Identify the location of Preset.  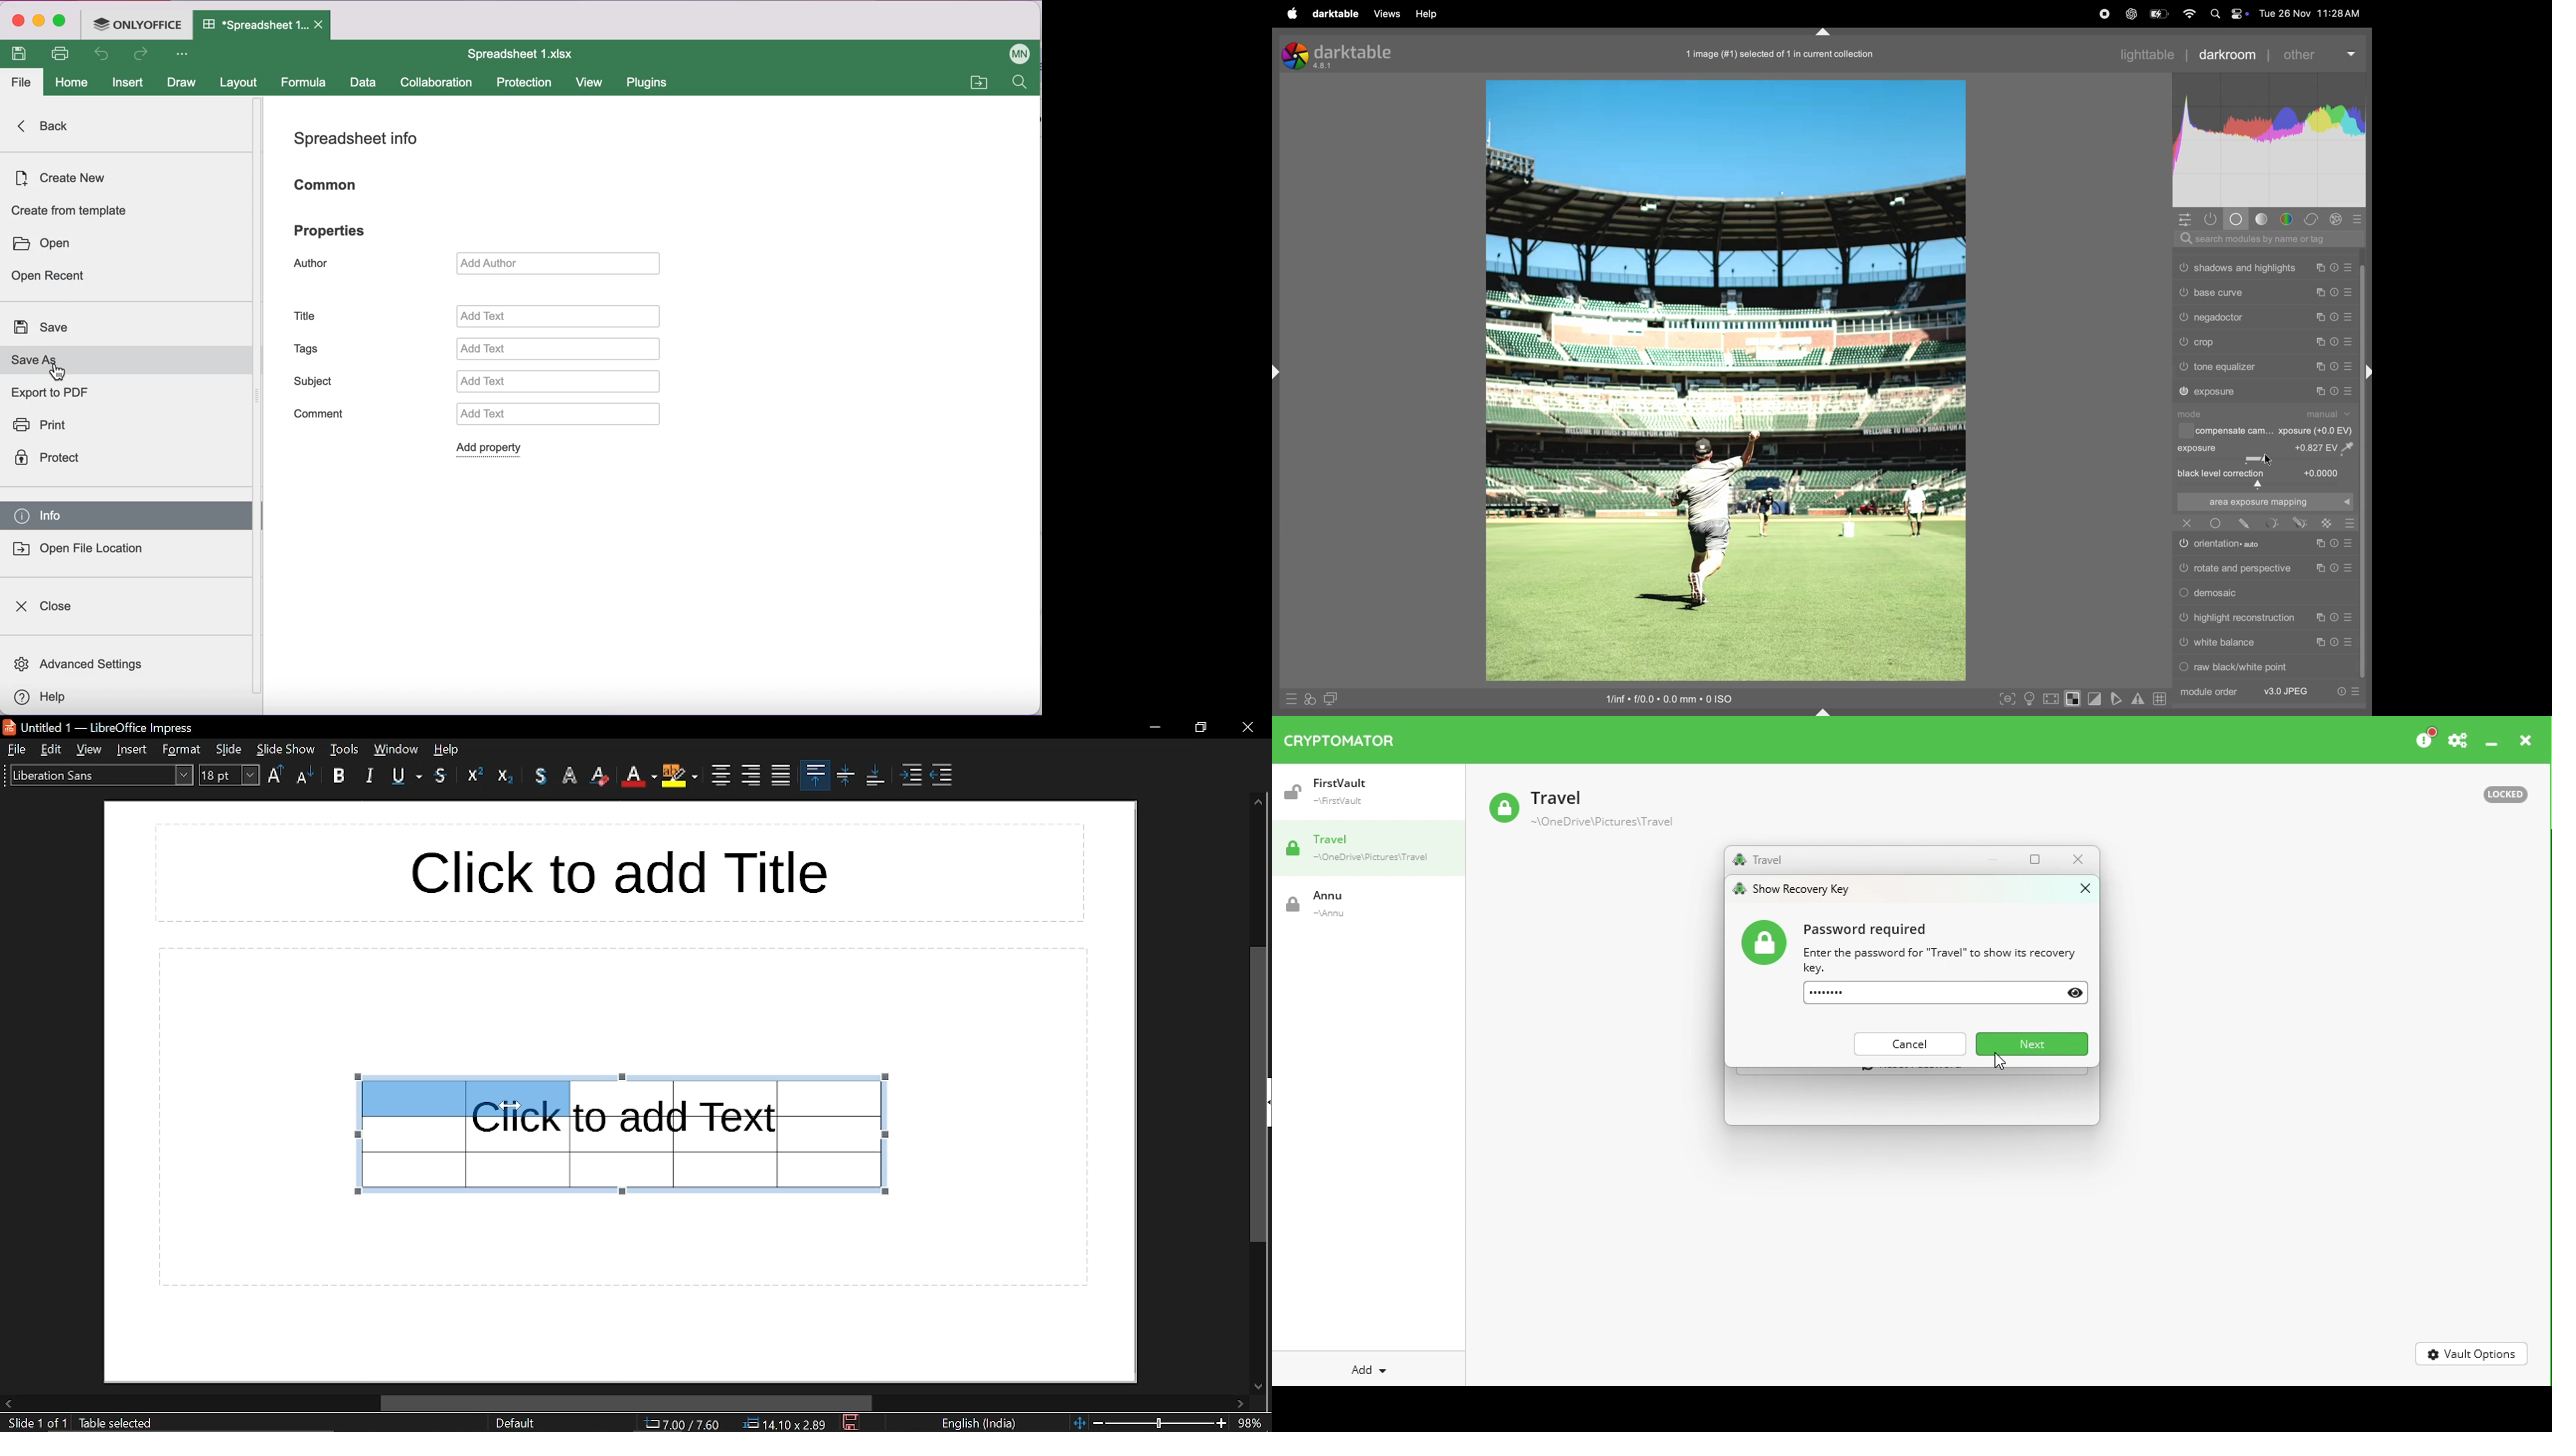
(2349, 544).